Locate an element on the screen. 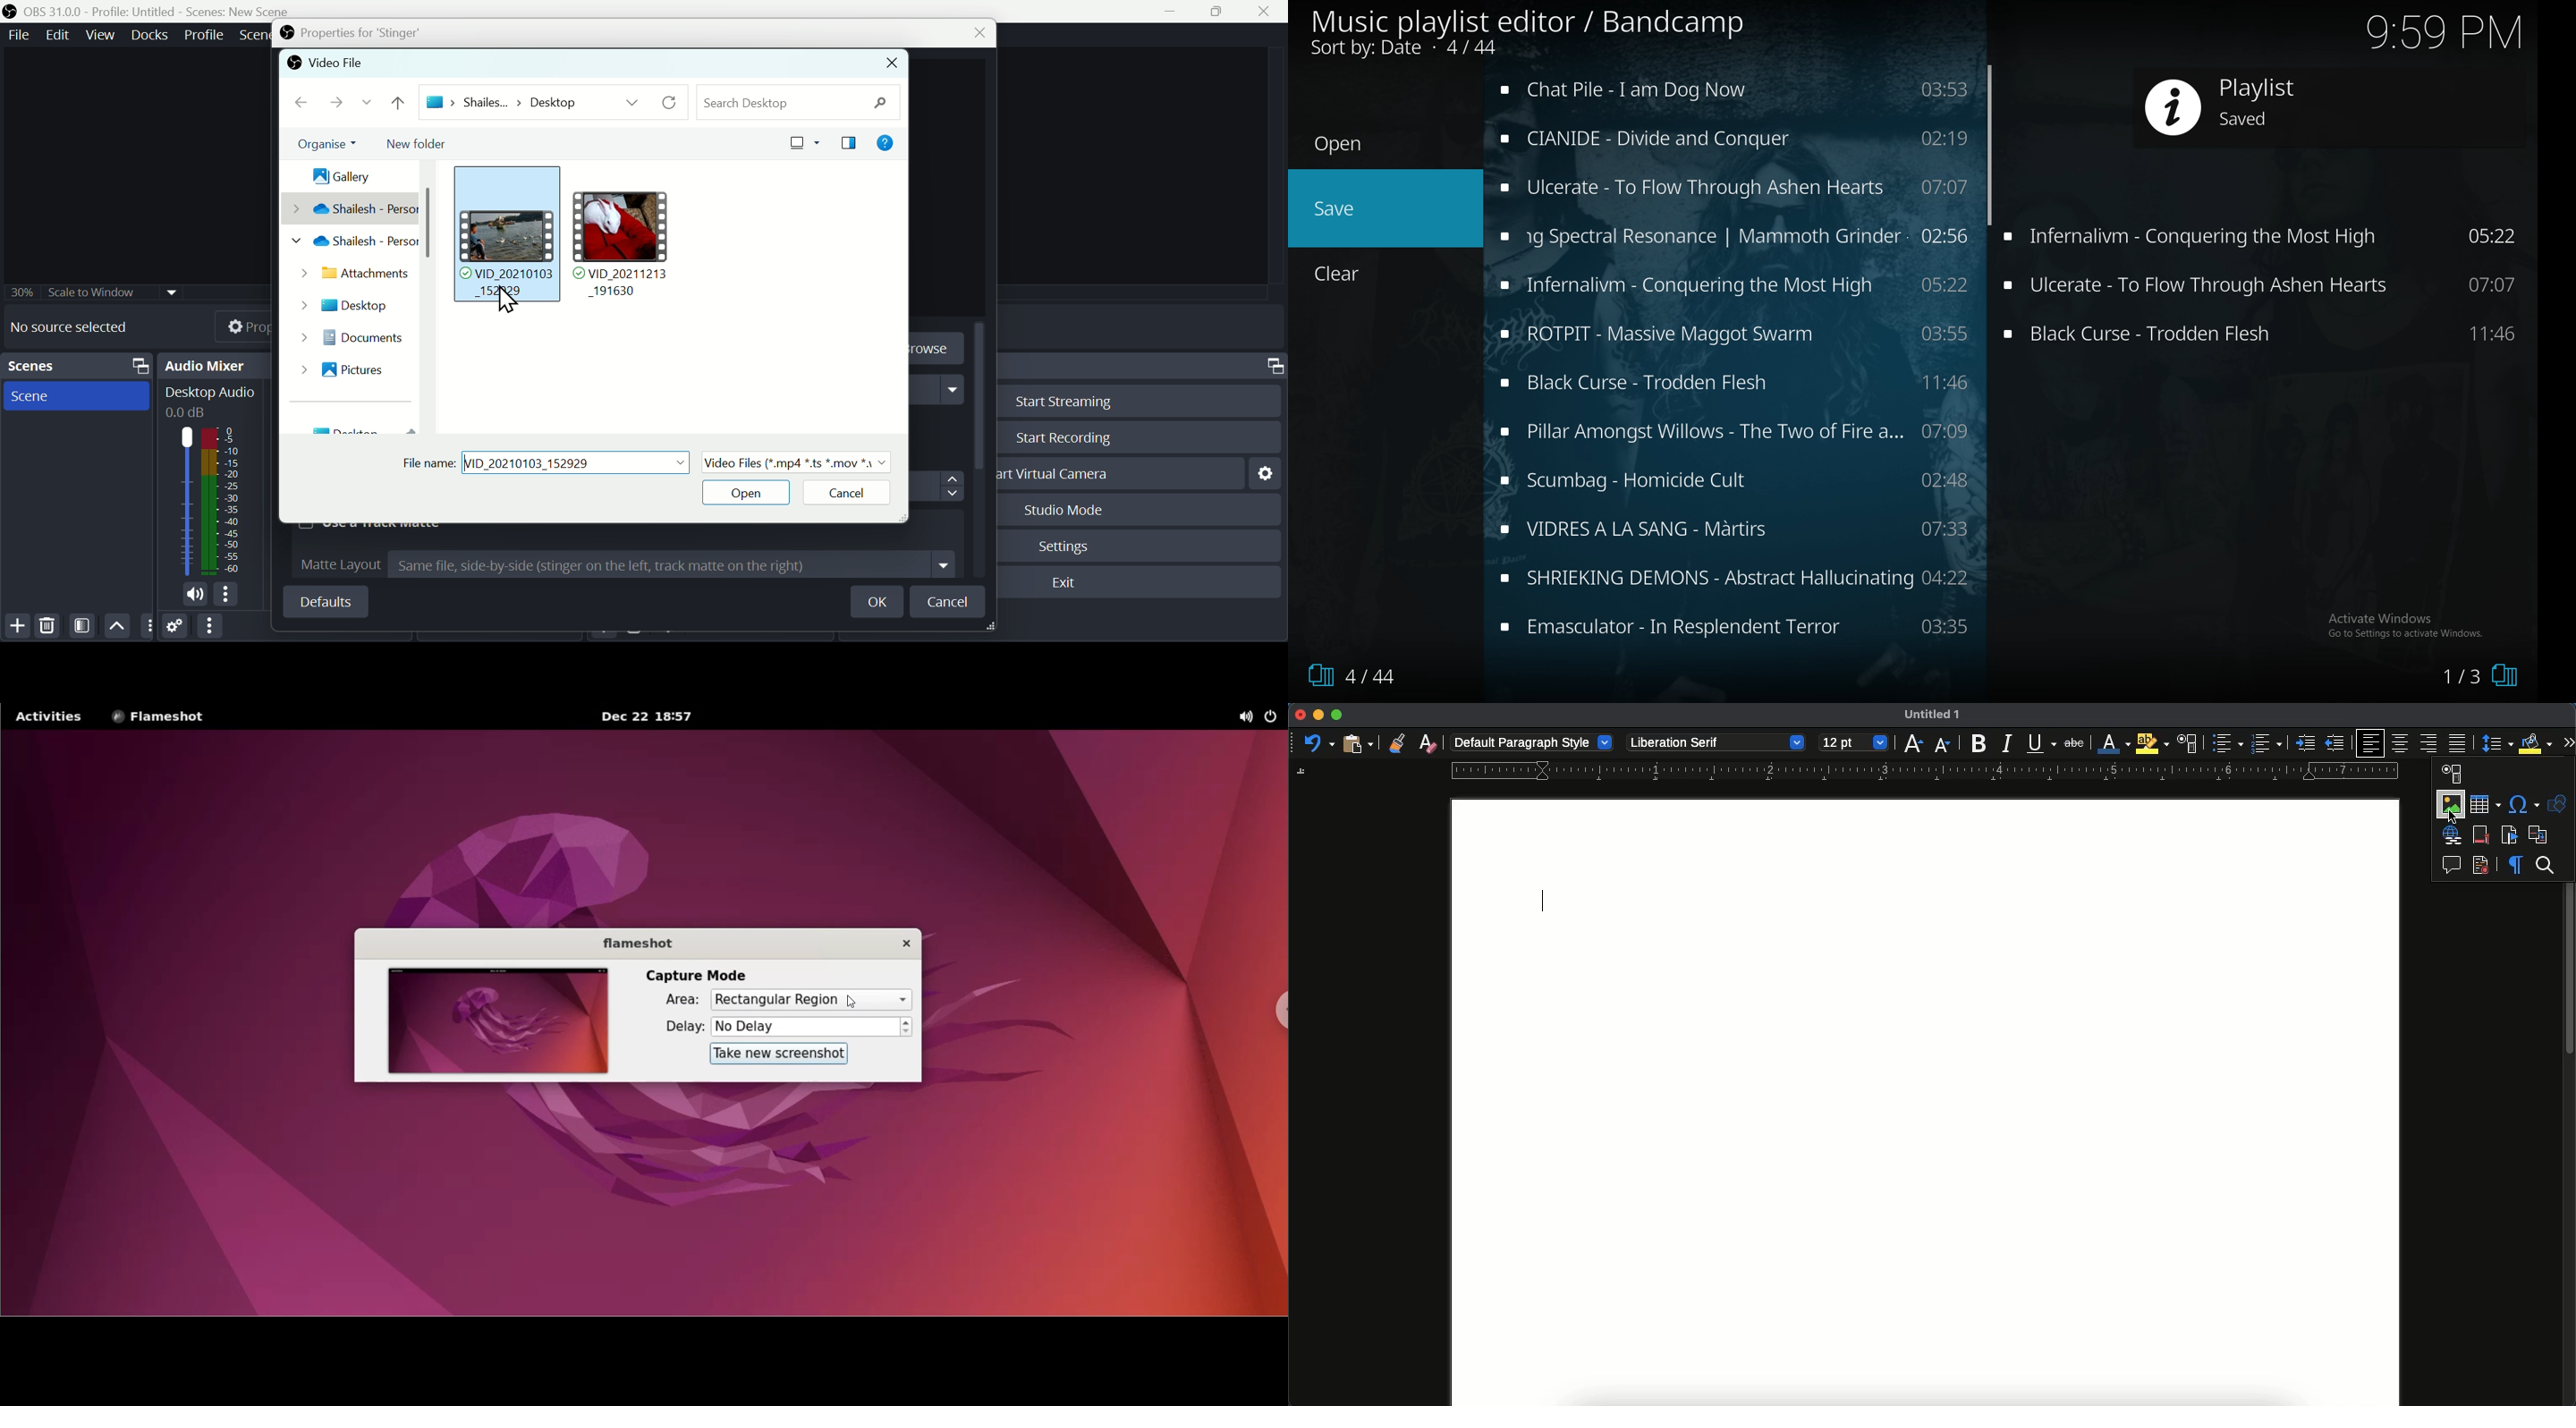 The width and height of the screenshot is (2576, 1428). music is located at coordinates (1735, 187).